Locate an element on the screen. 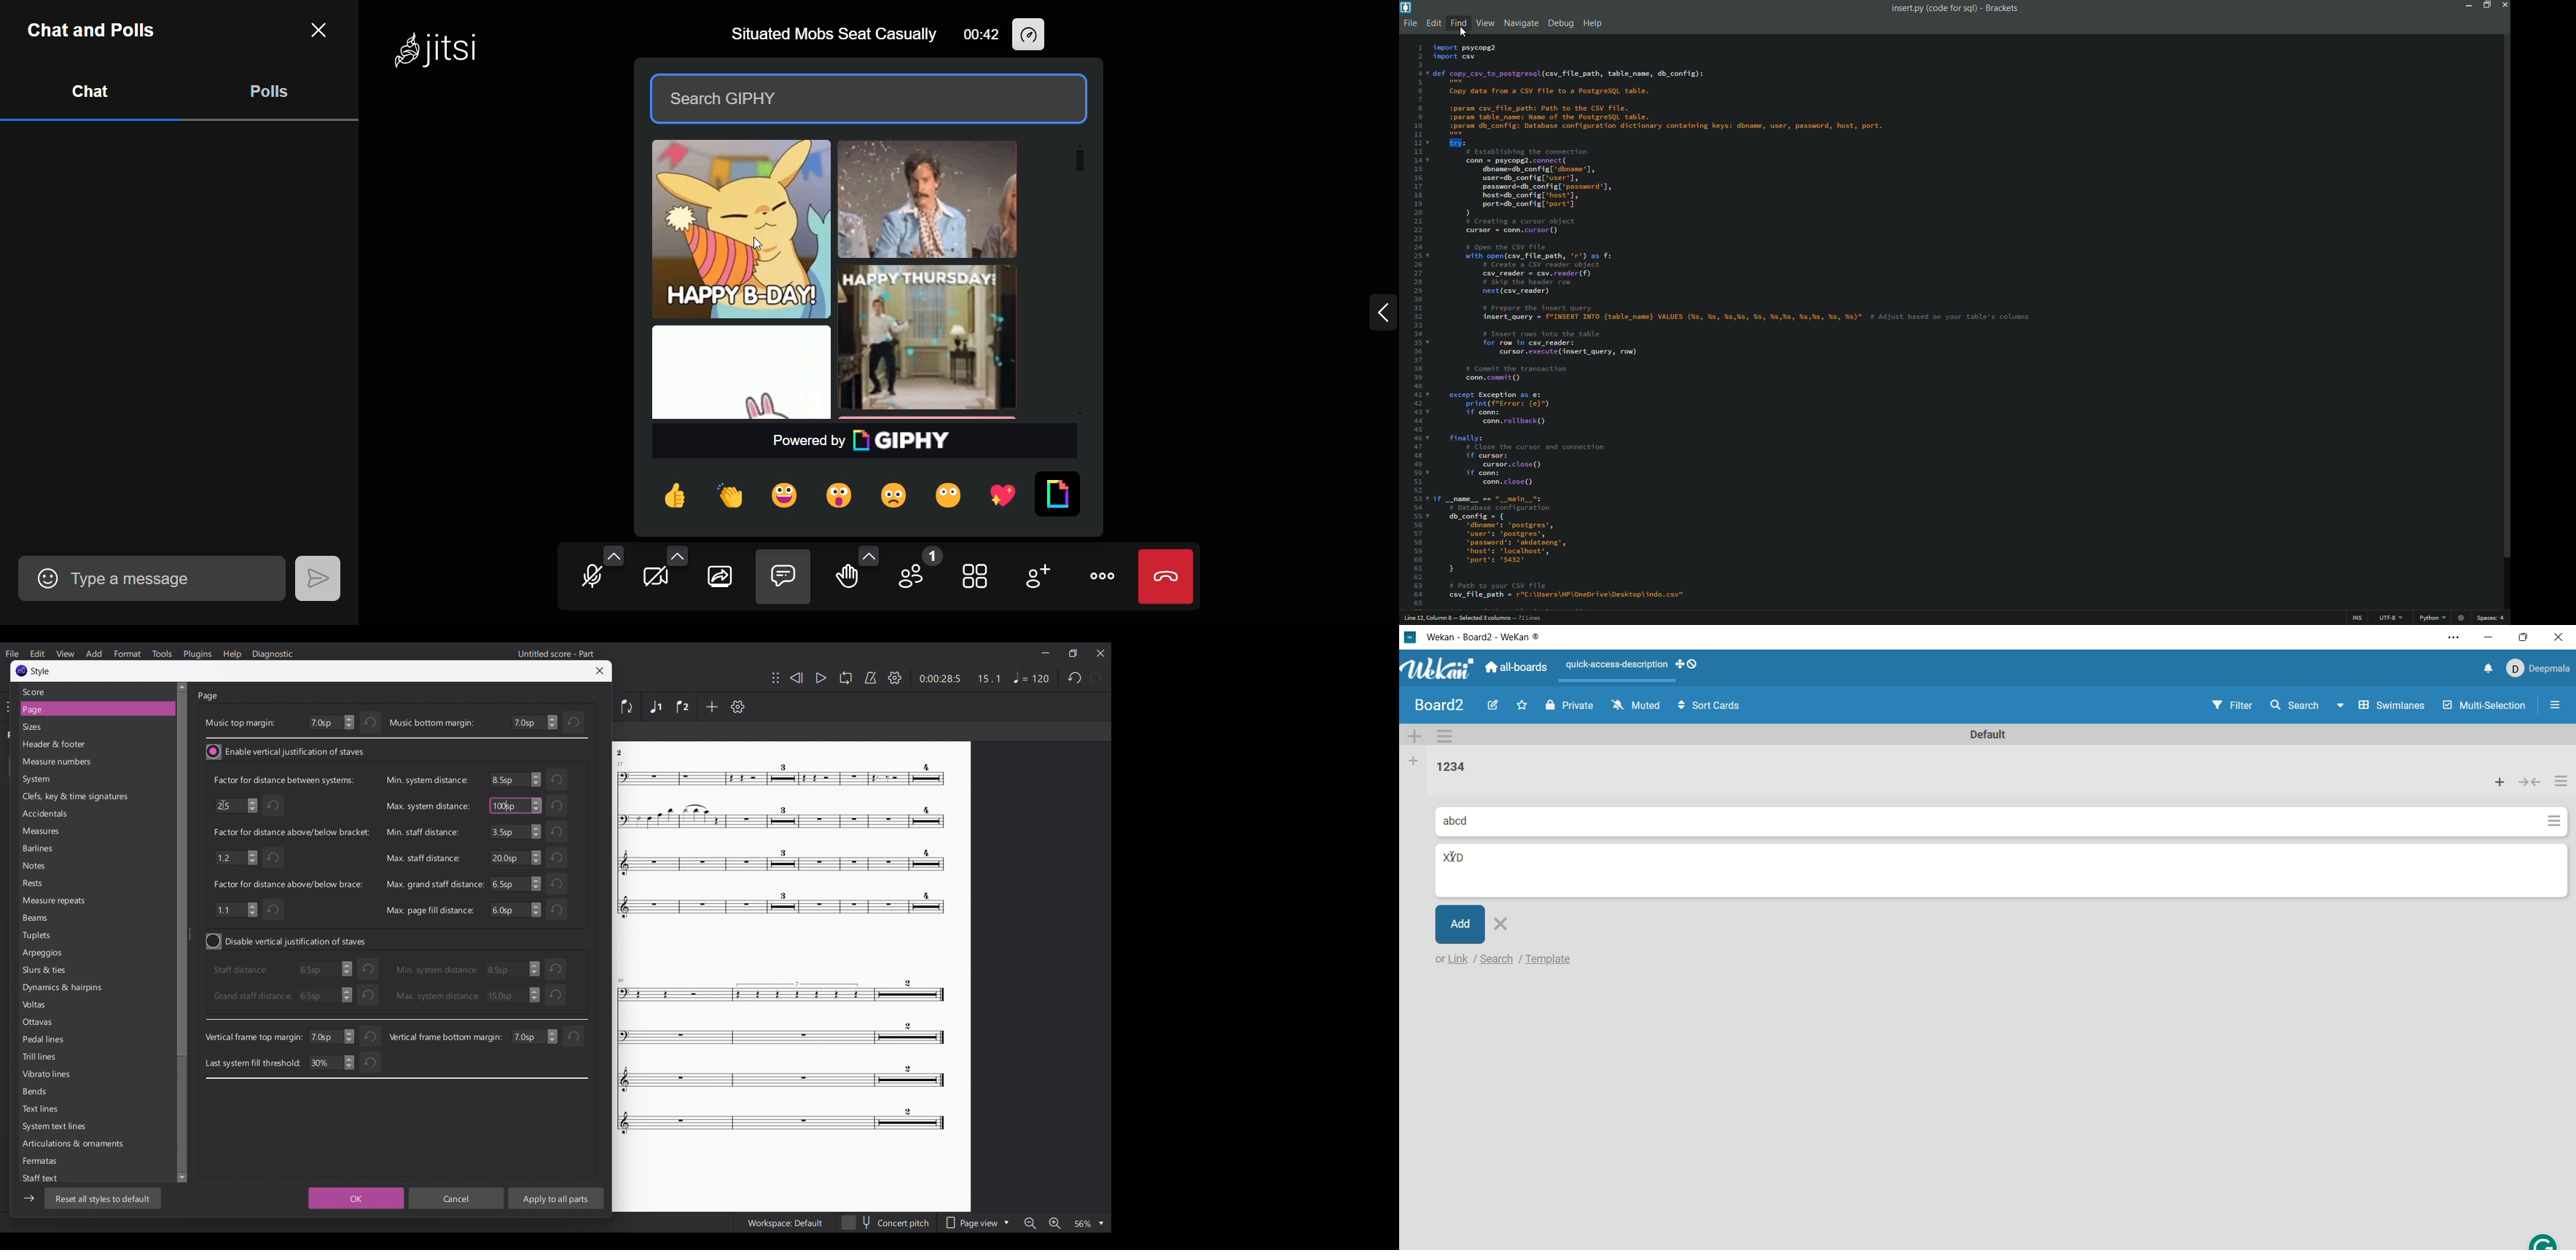 Image resolution: width=2576 pixels, height=1260 pixels. file encoding is located at coordinates (2392, 619).